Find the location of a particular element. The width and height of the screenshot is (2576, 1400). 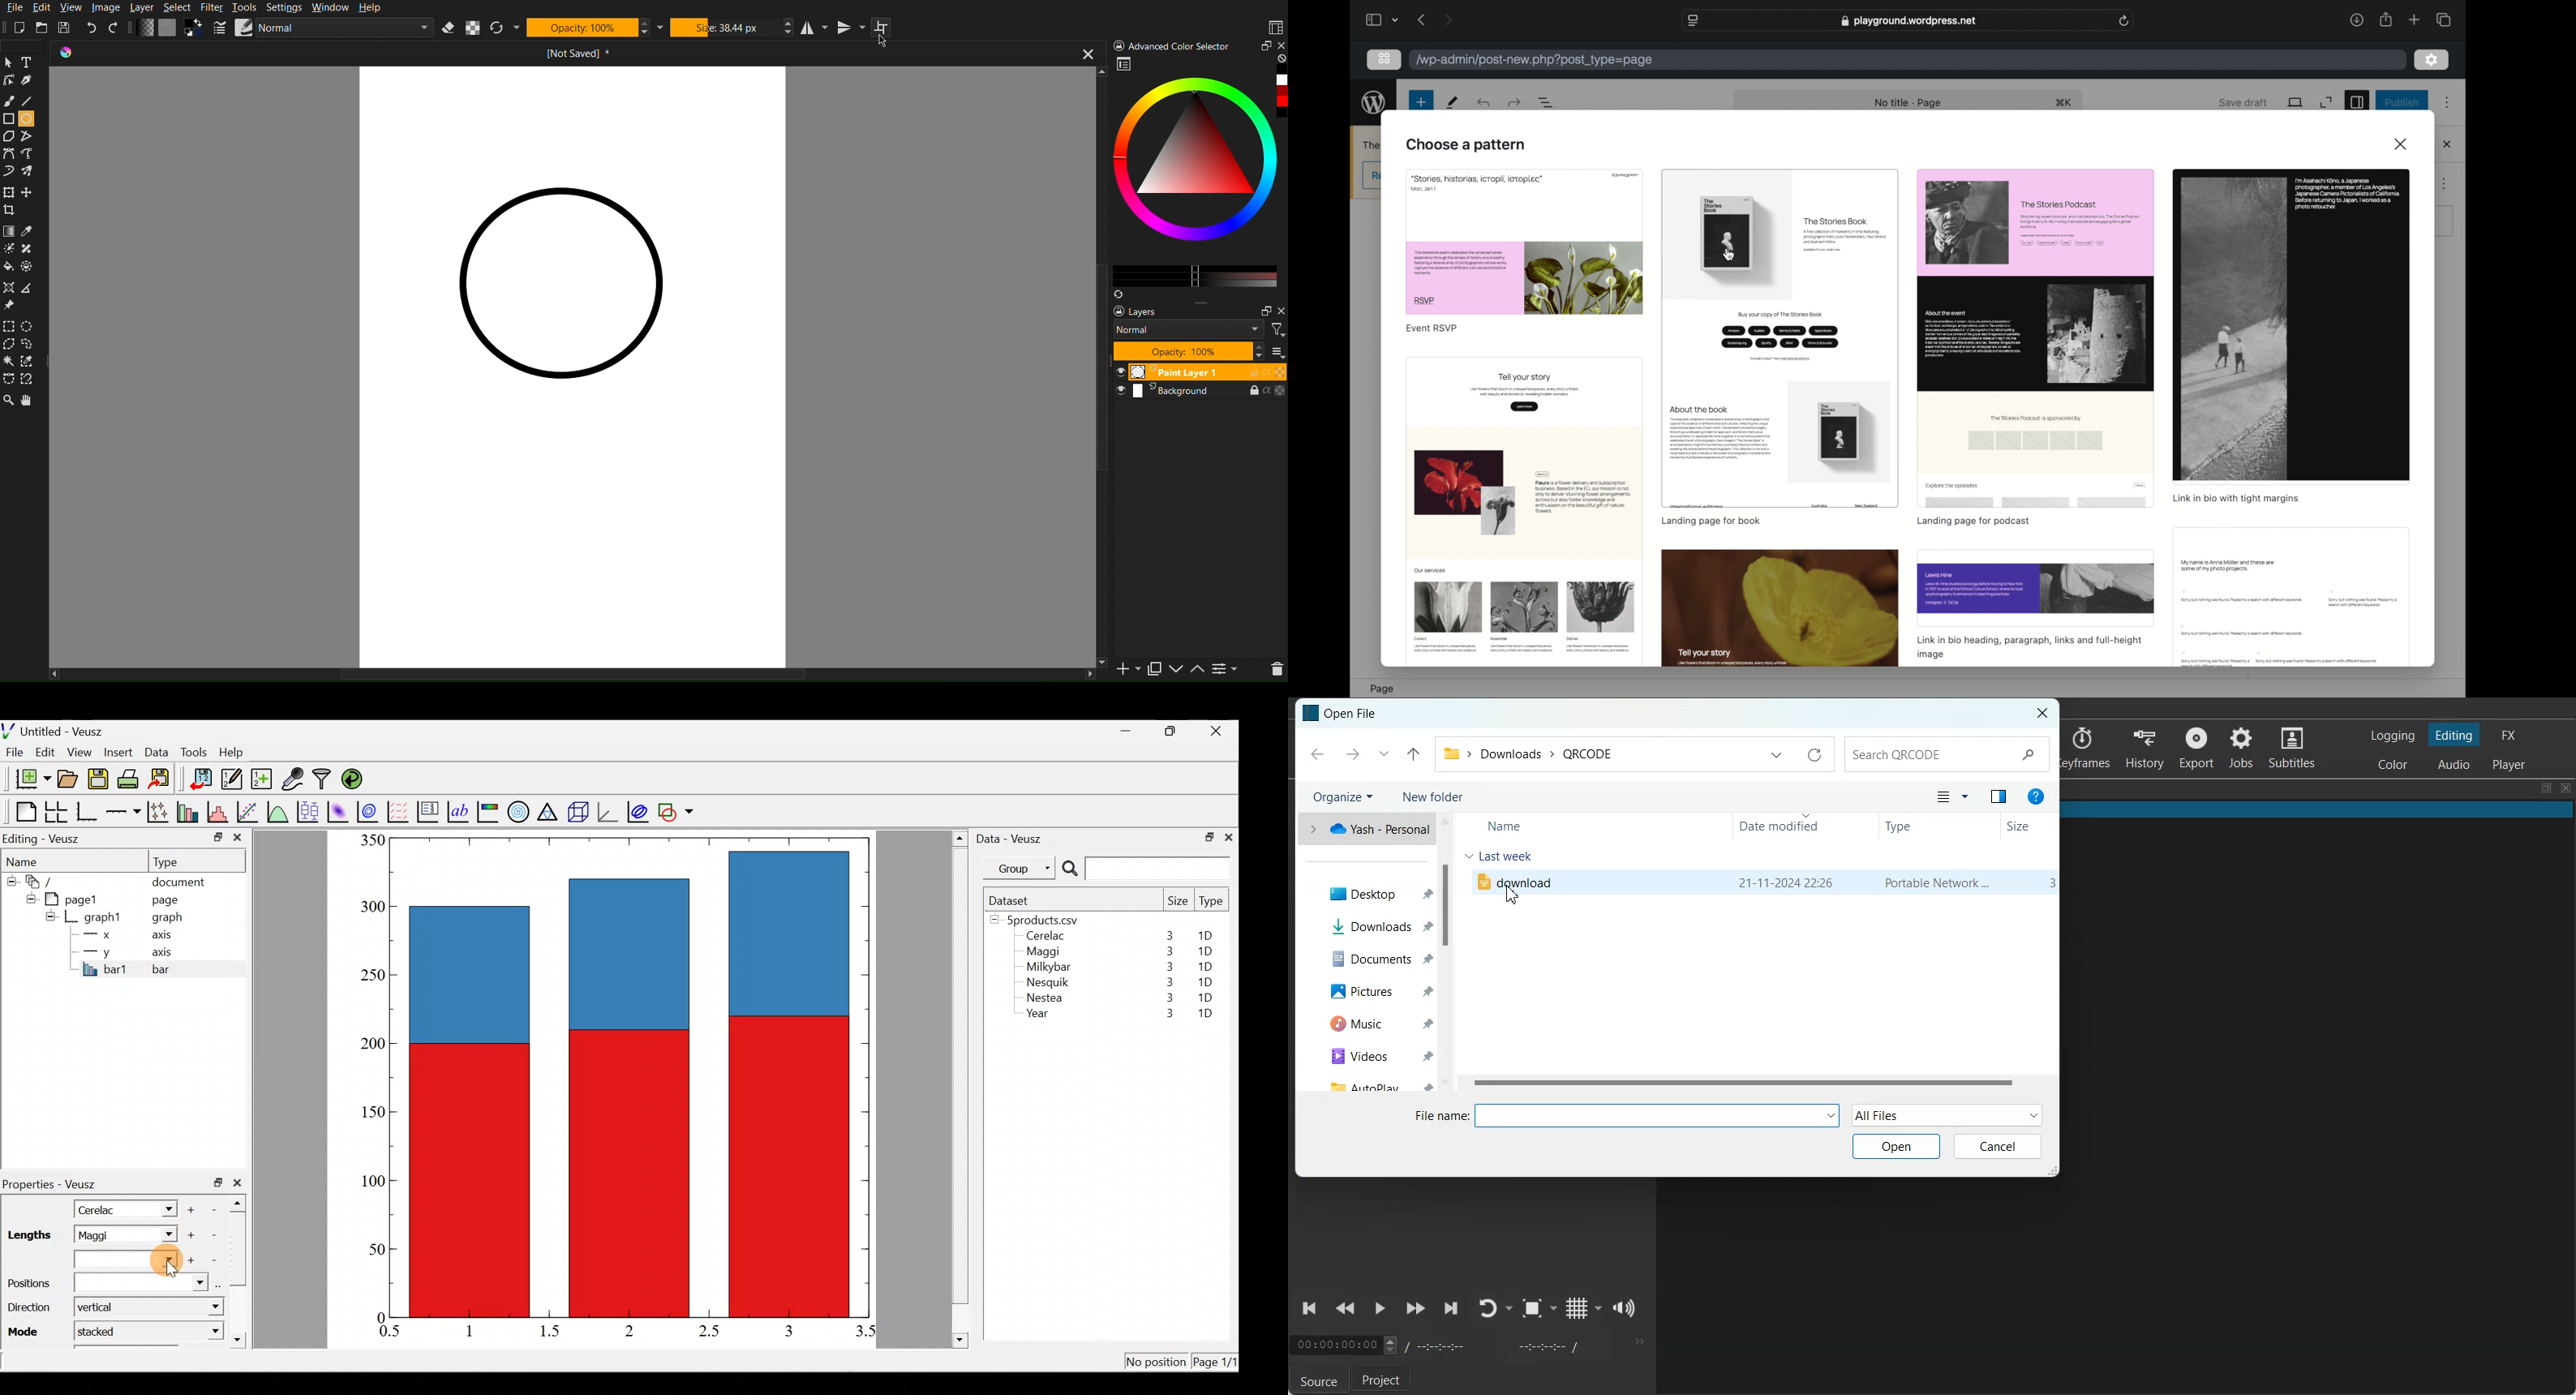

3 is located at coordinates (1163, 1015).